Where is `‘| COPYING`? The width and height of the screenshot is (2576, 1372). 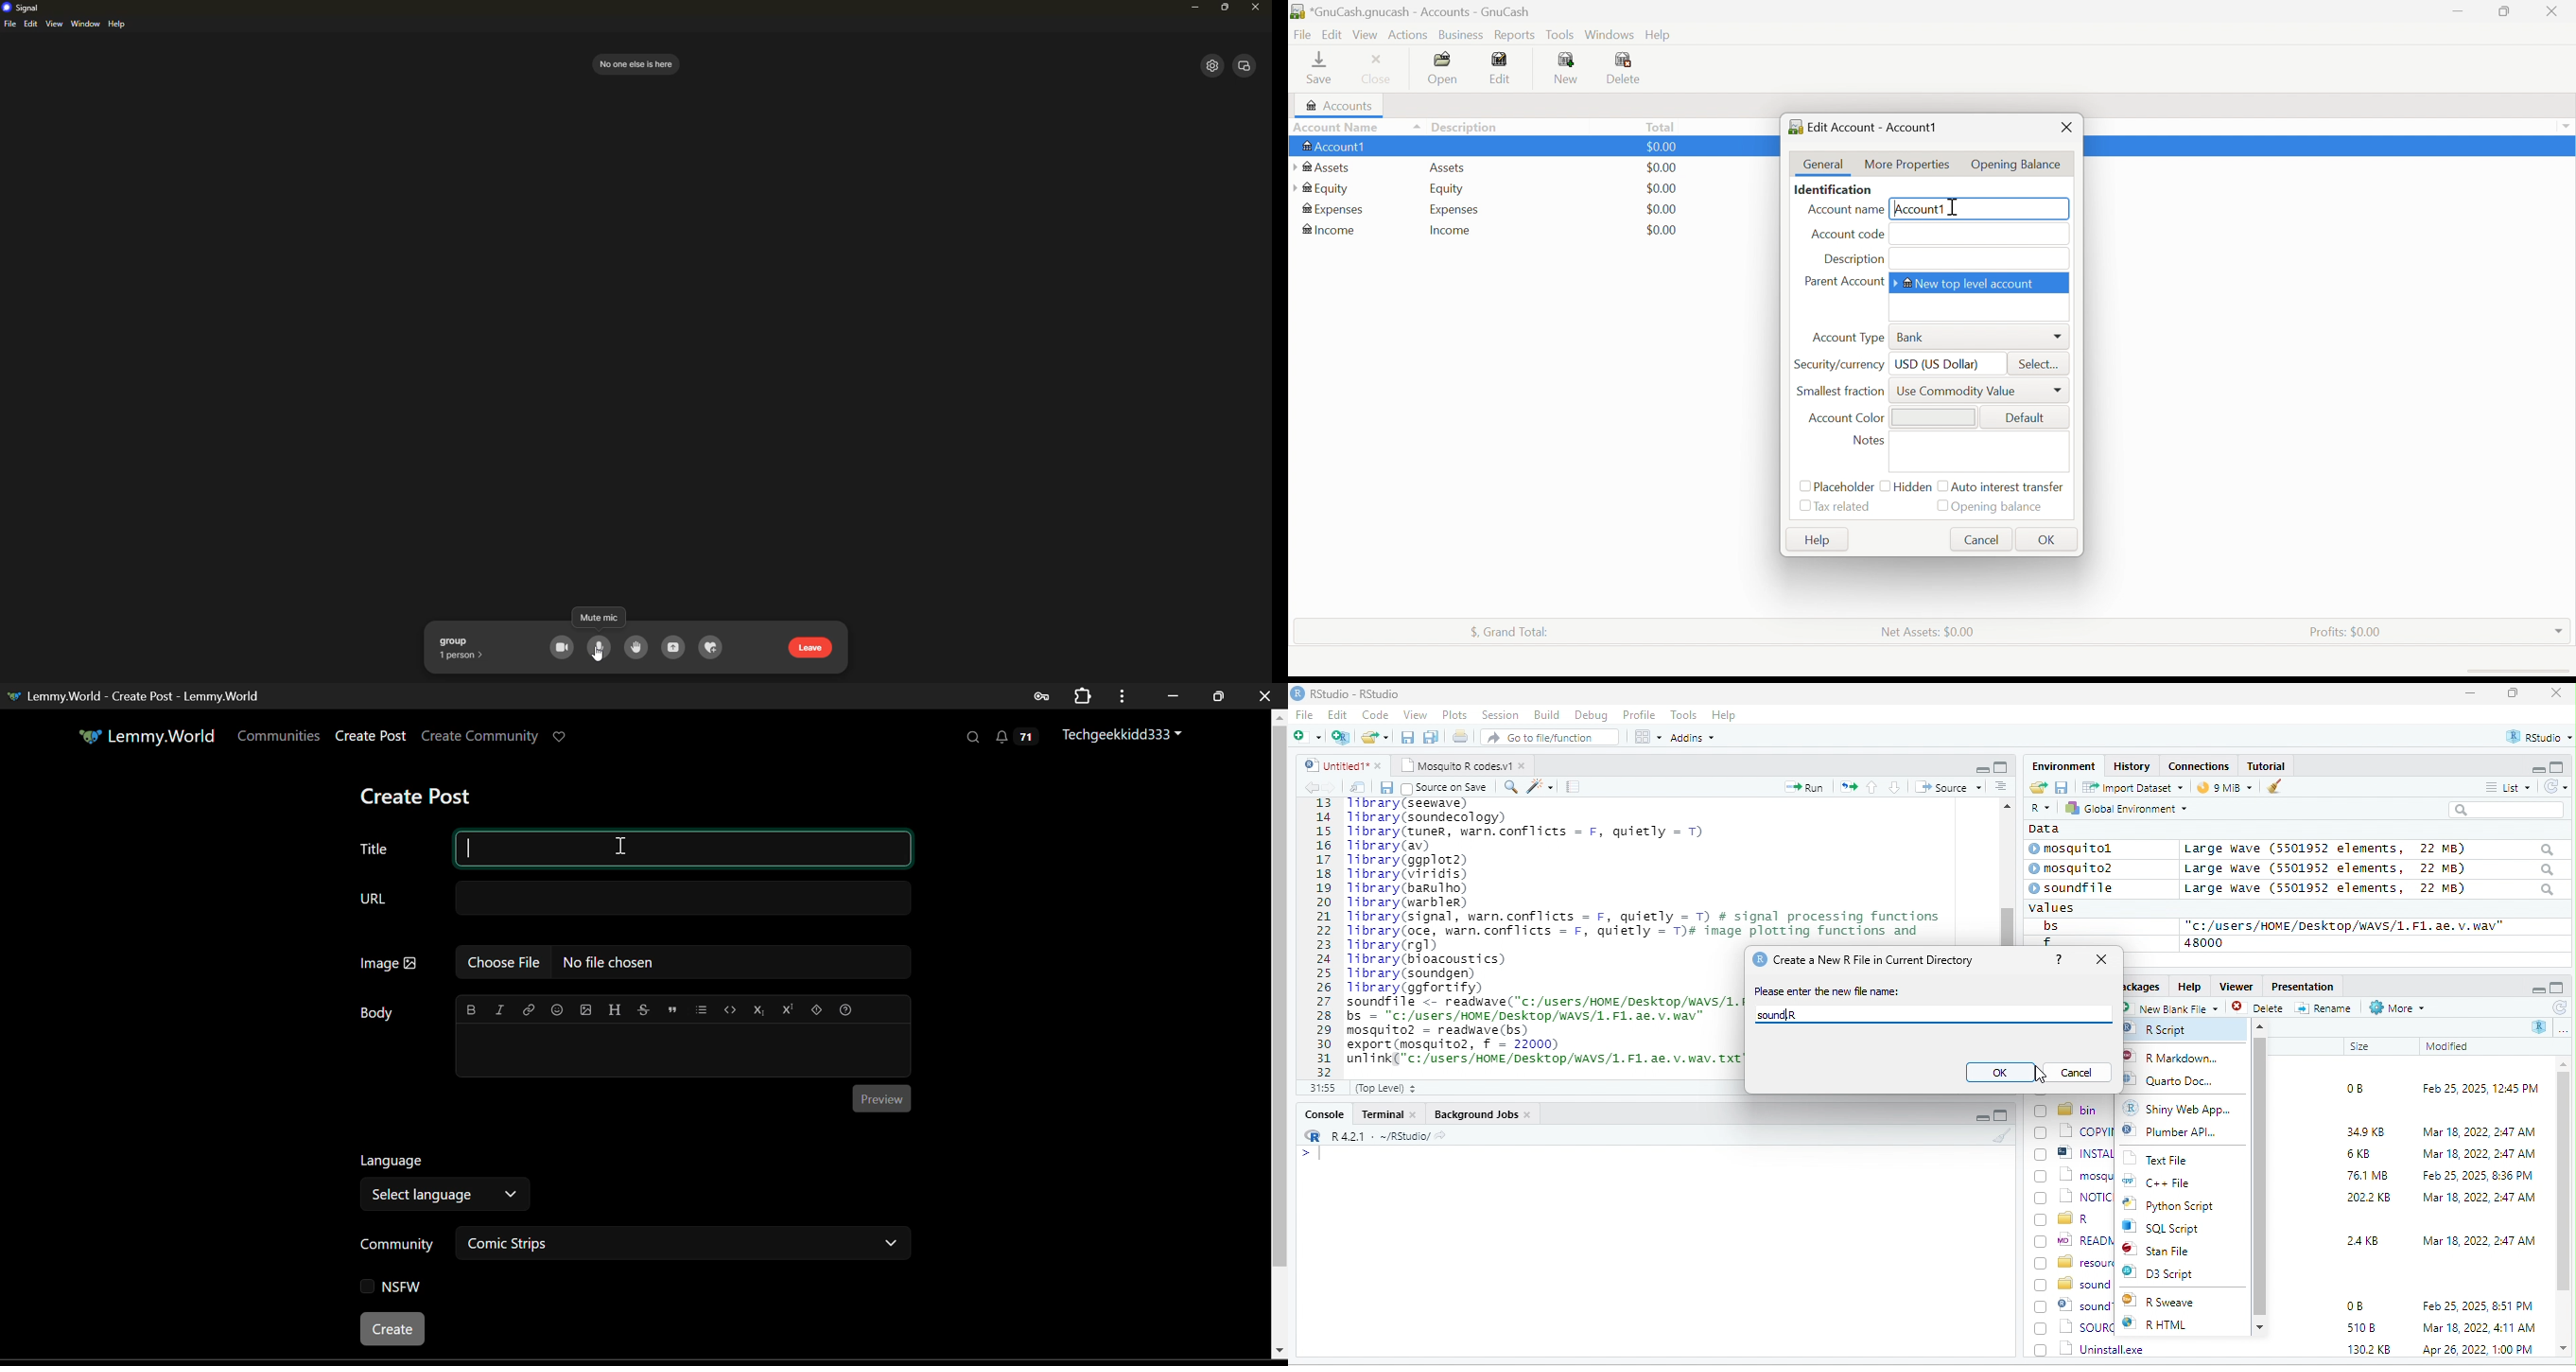 ‘| COPYING is located at coordinates (2074, 1130).